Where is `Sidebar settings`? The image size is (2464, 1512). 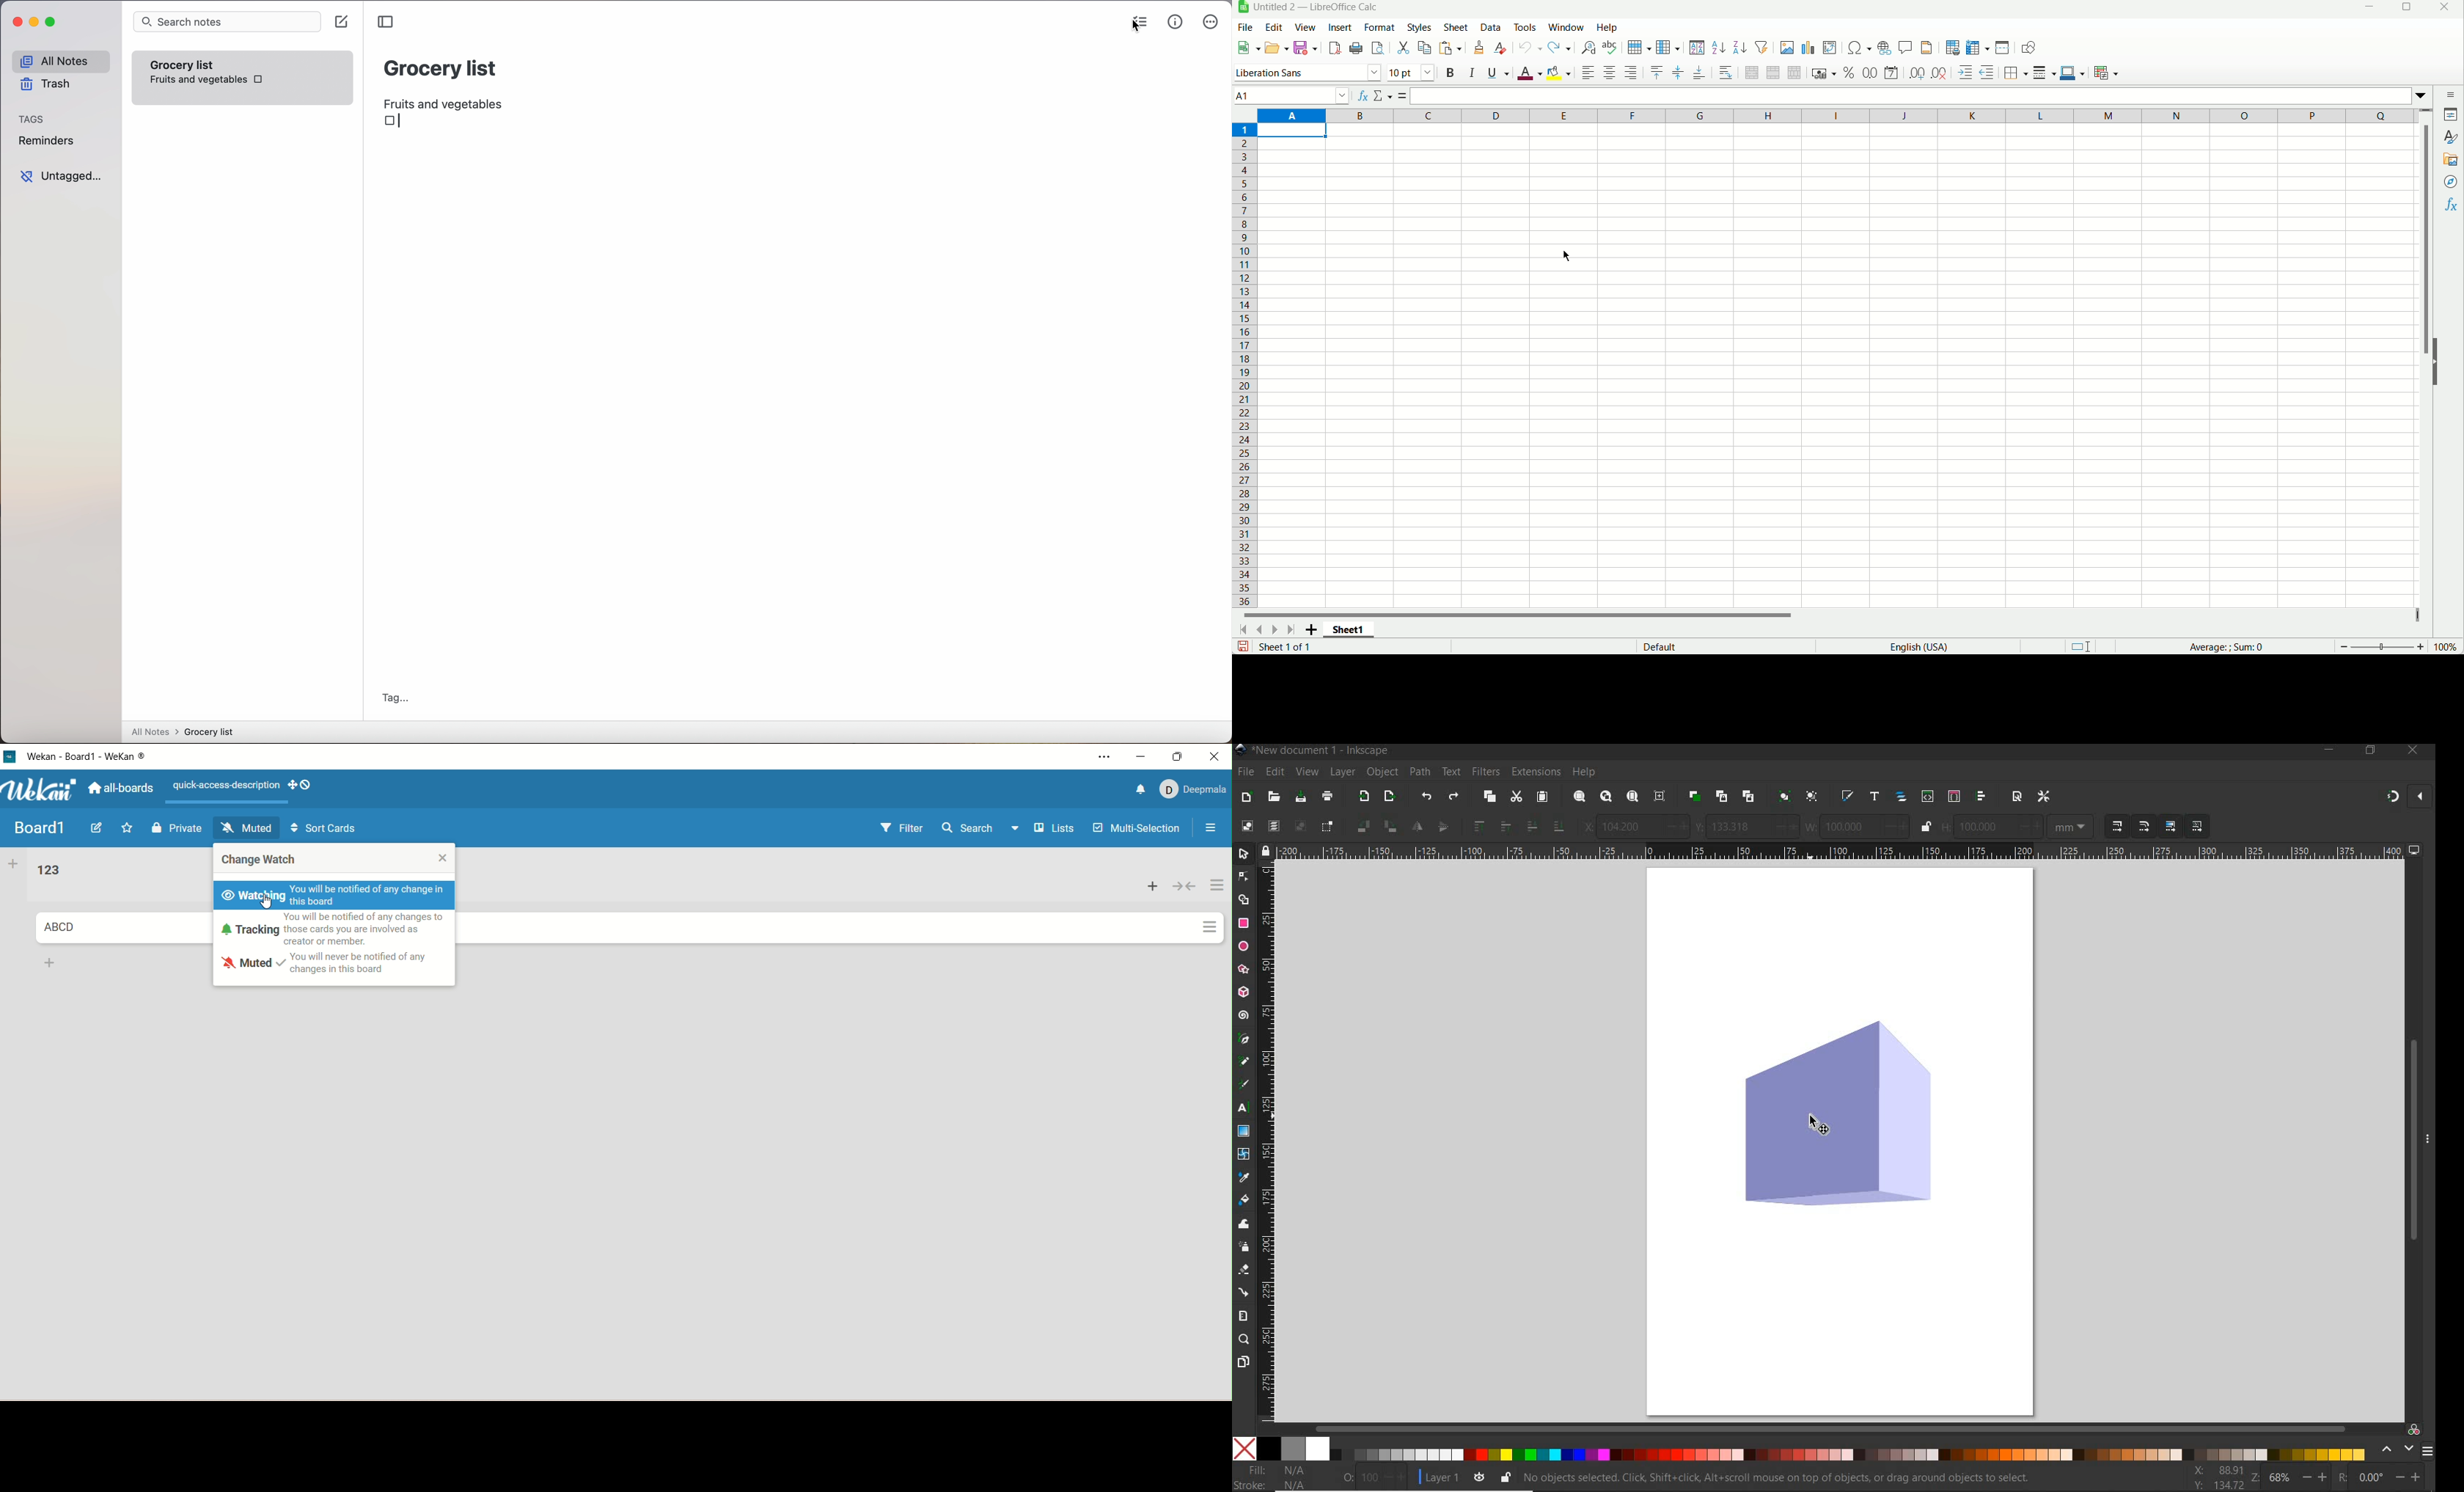
Sidebar settings is located at coordinates (2450, 94).